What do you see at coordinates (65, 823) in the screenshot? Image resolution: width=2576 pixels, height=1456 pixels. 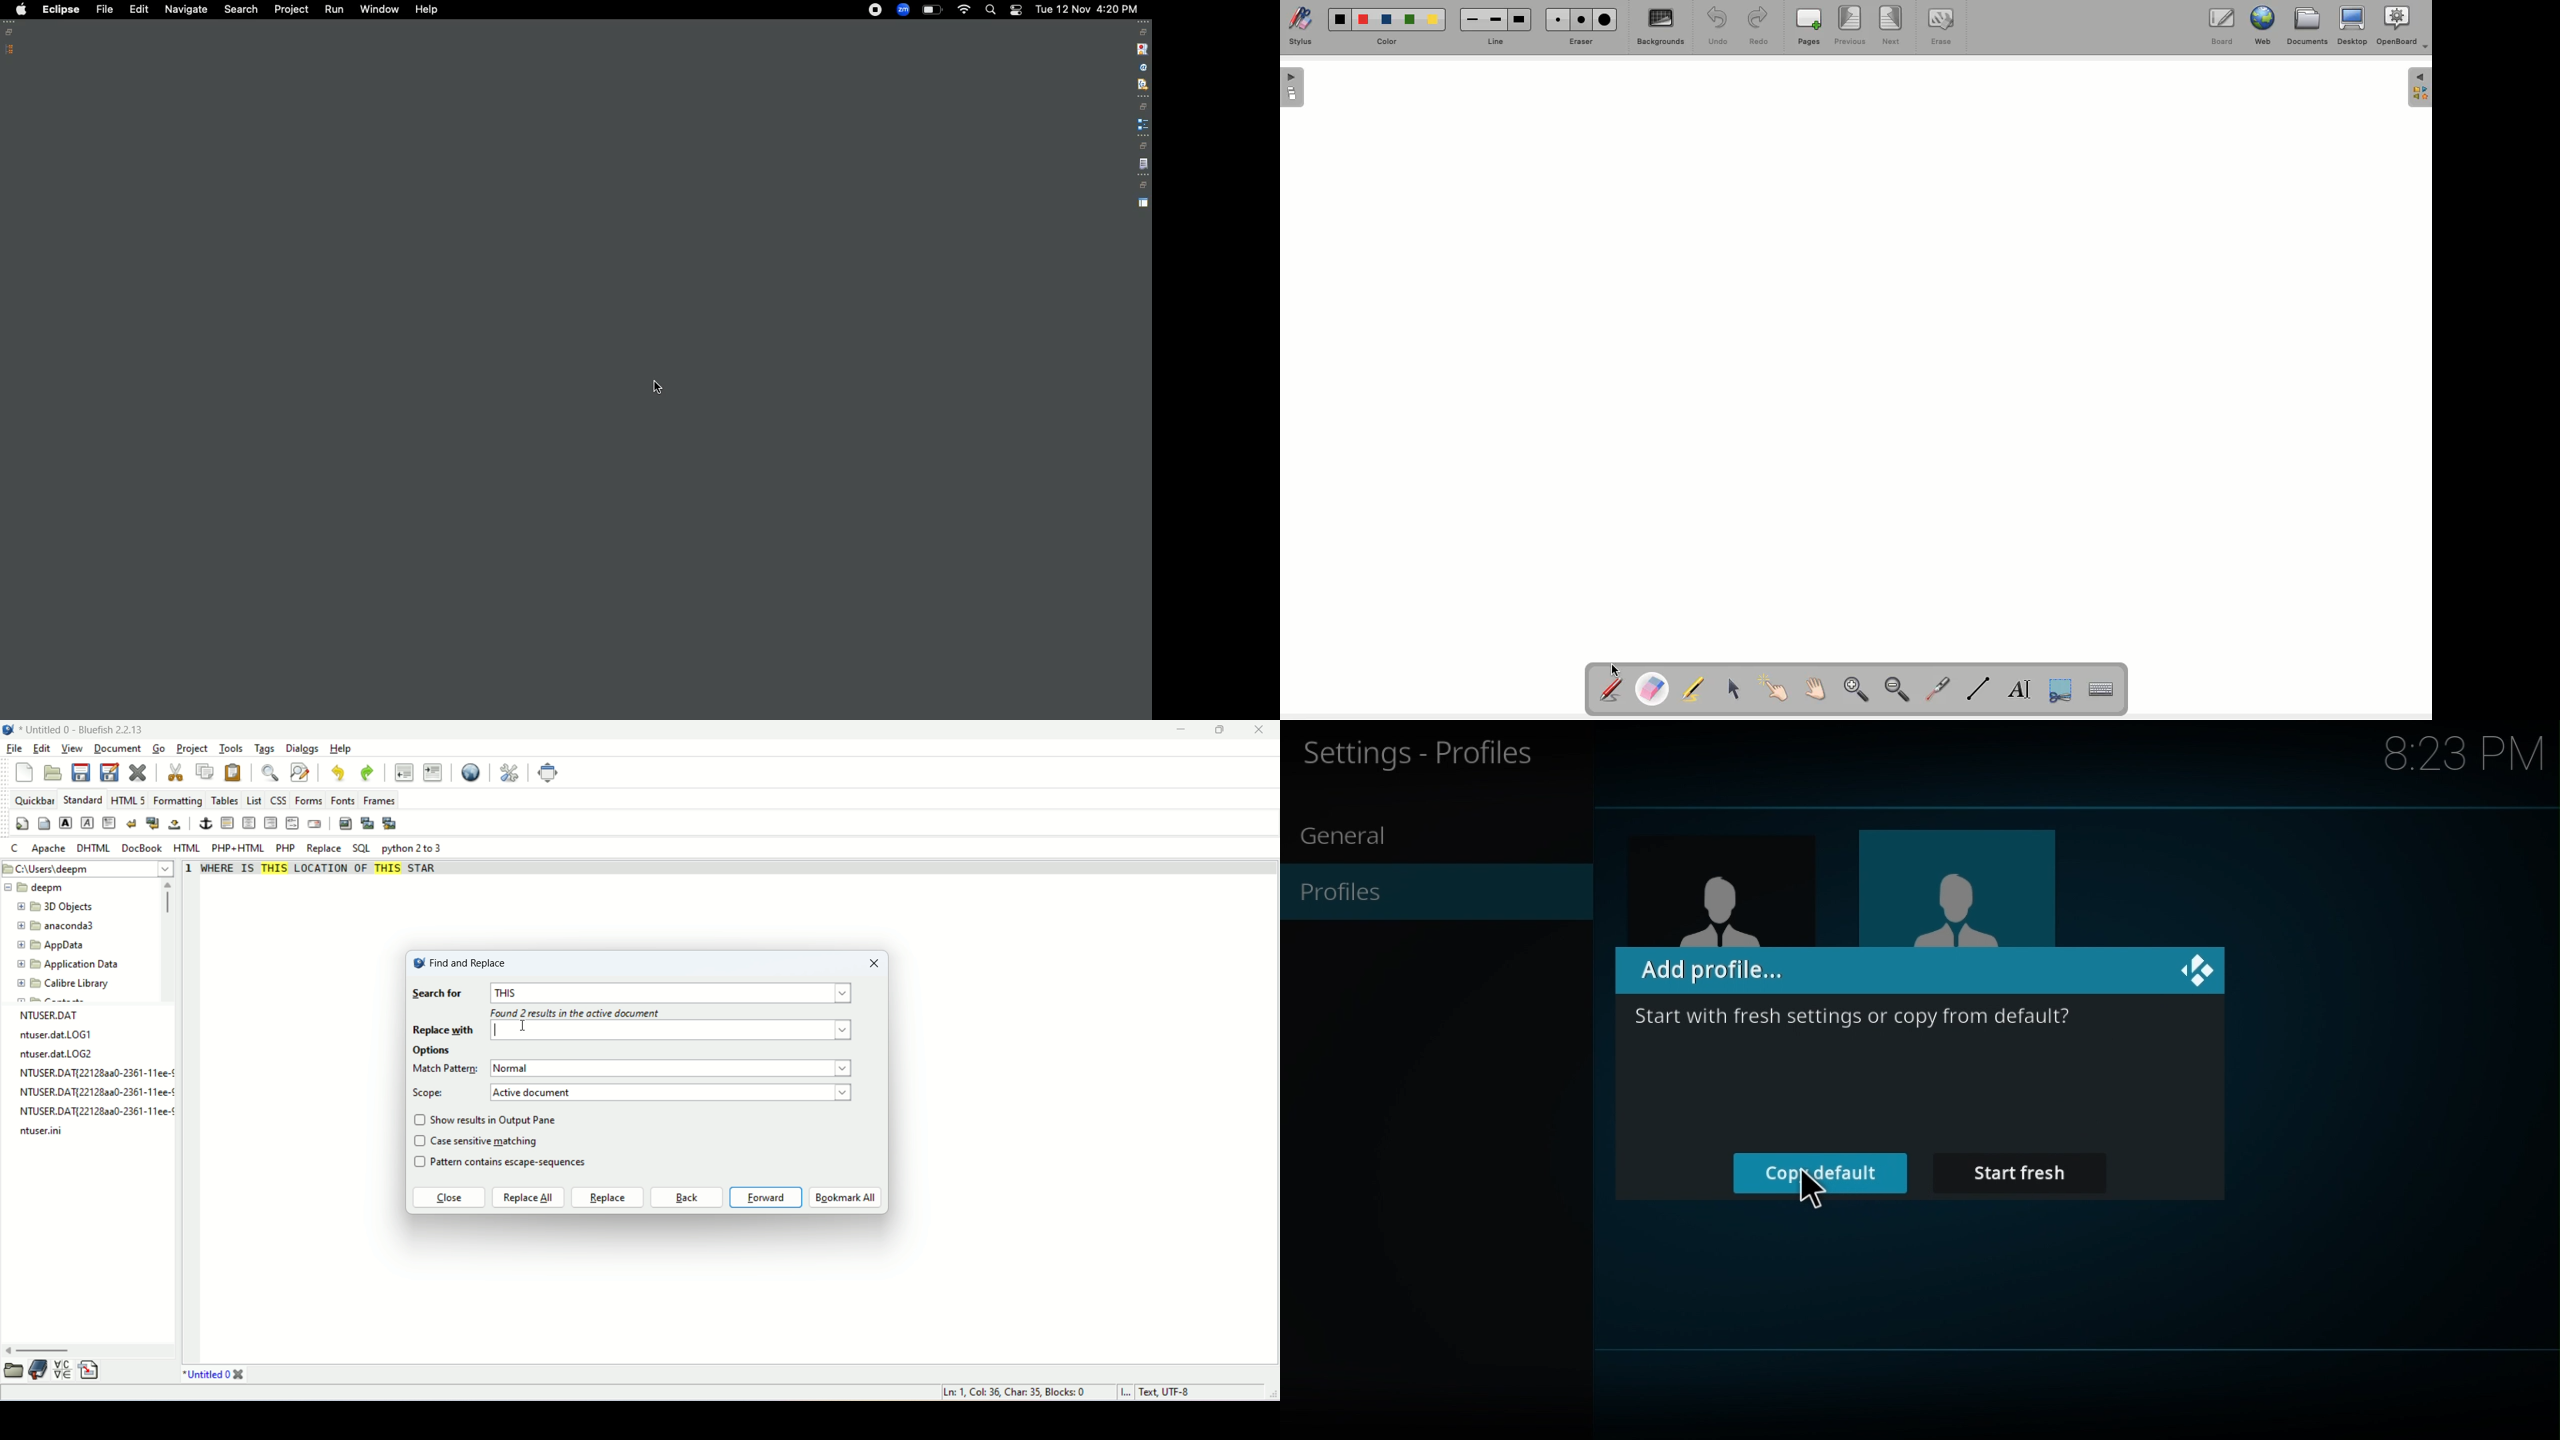 I see `strong` at bounding box center [65, 823].